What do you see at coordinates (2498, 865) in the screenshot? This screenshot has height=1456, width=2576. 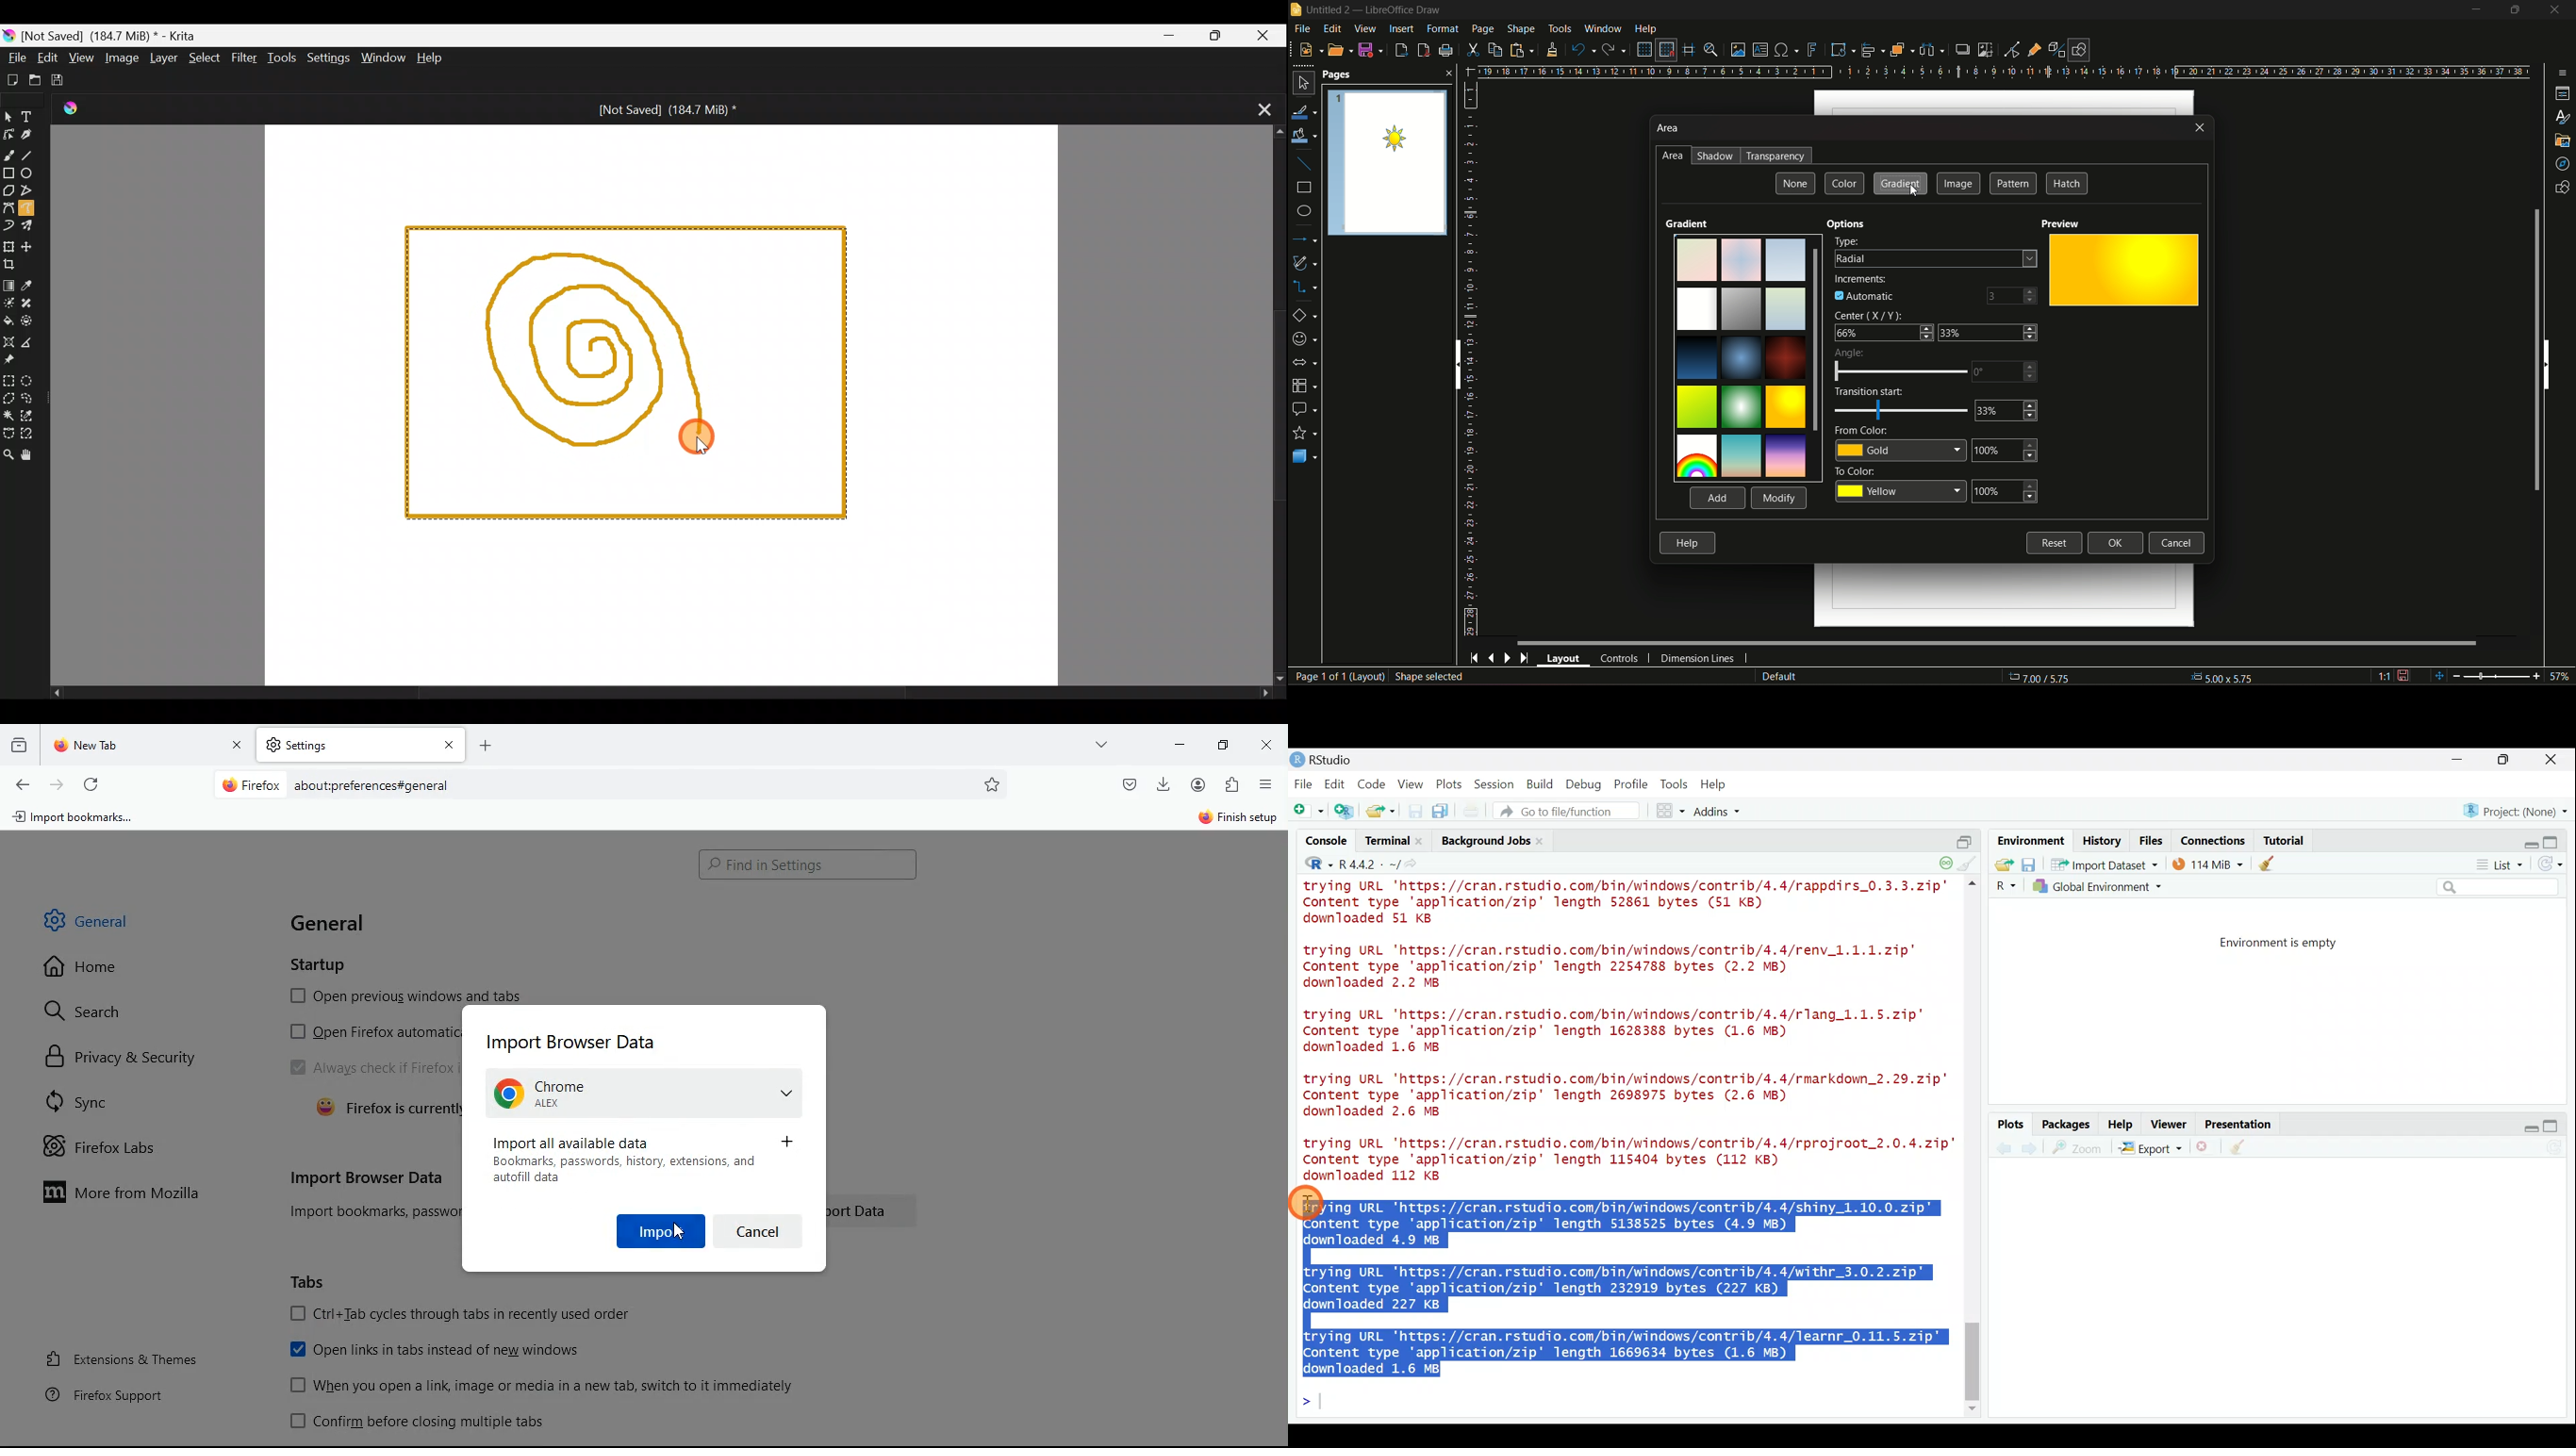 I see `List` at bounding box center [2498, 865].